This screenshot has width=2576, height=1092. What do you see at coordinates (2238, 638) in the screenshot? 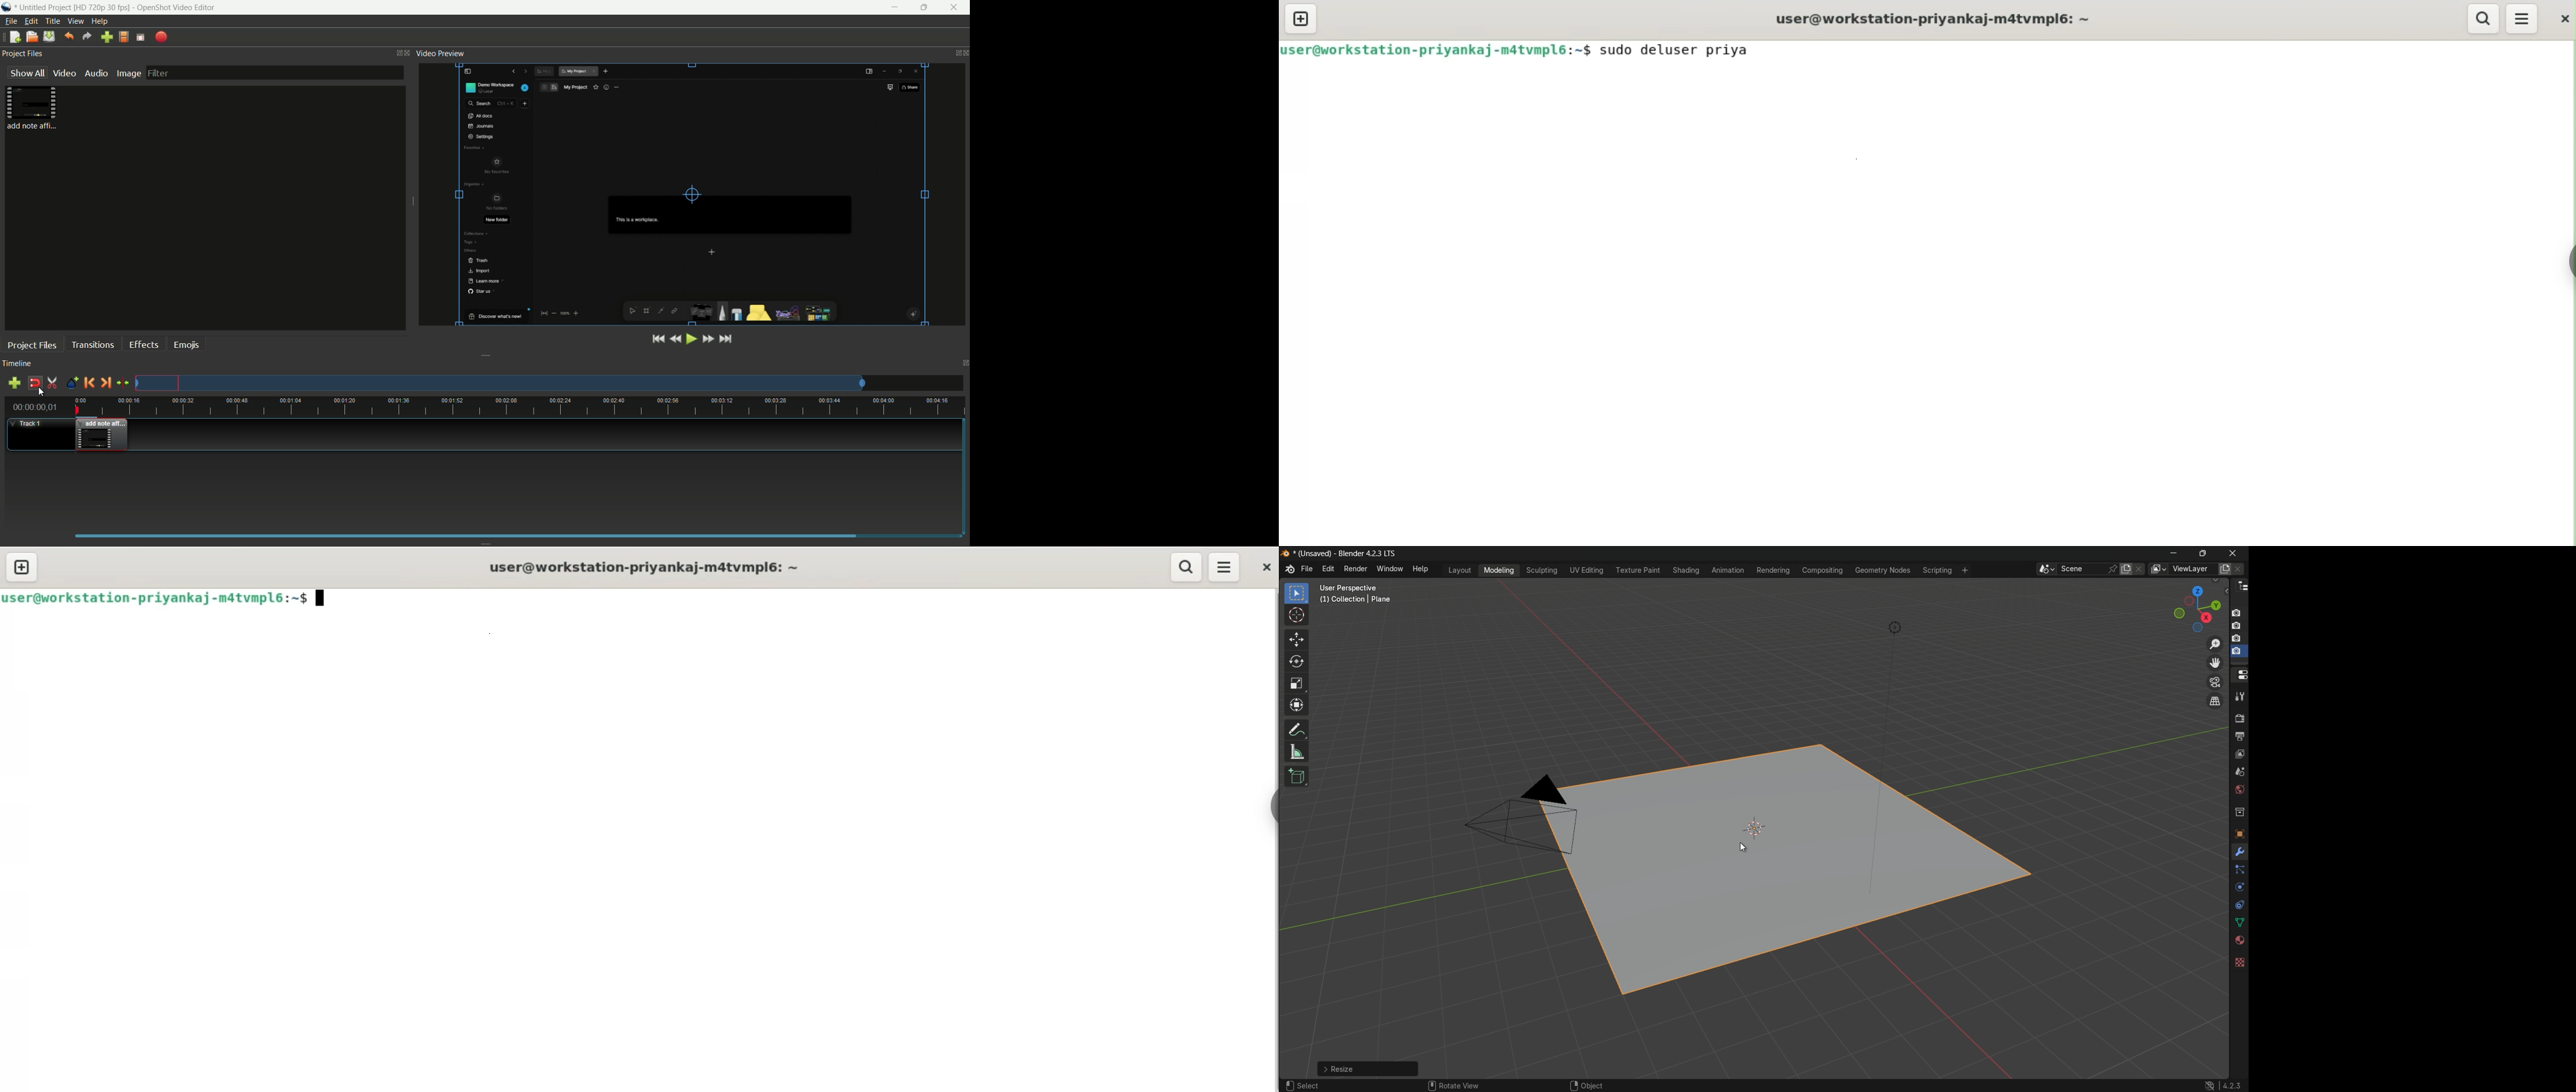
I see `capture` at bounding box center [2238, 638].